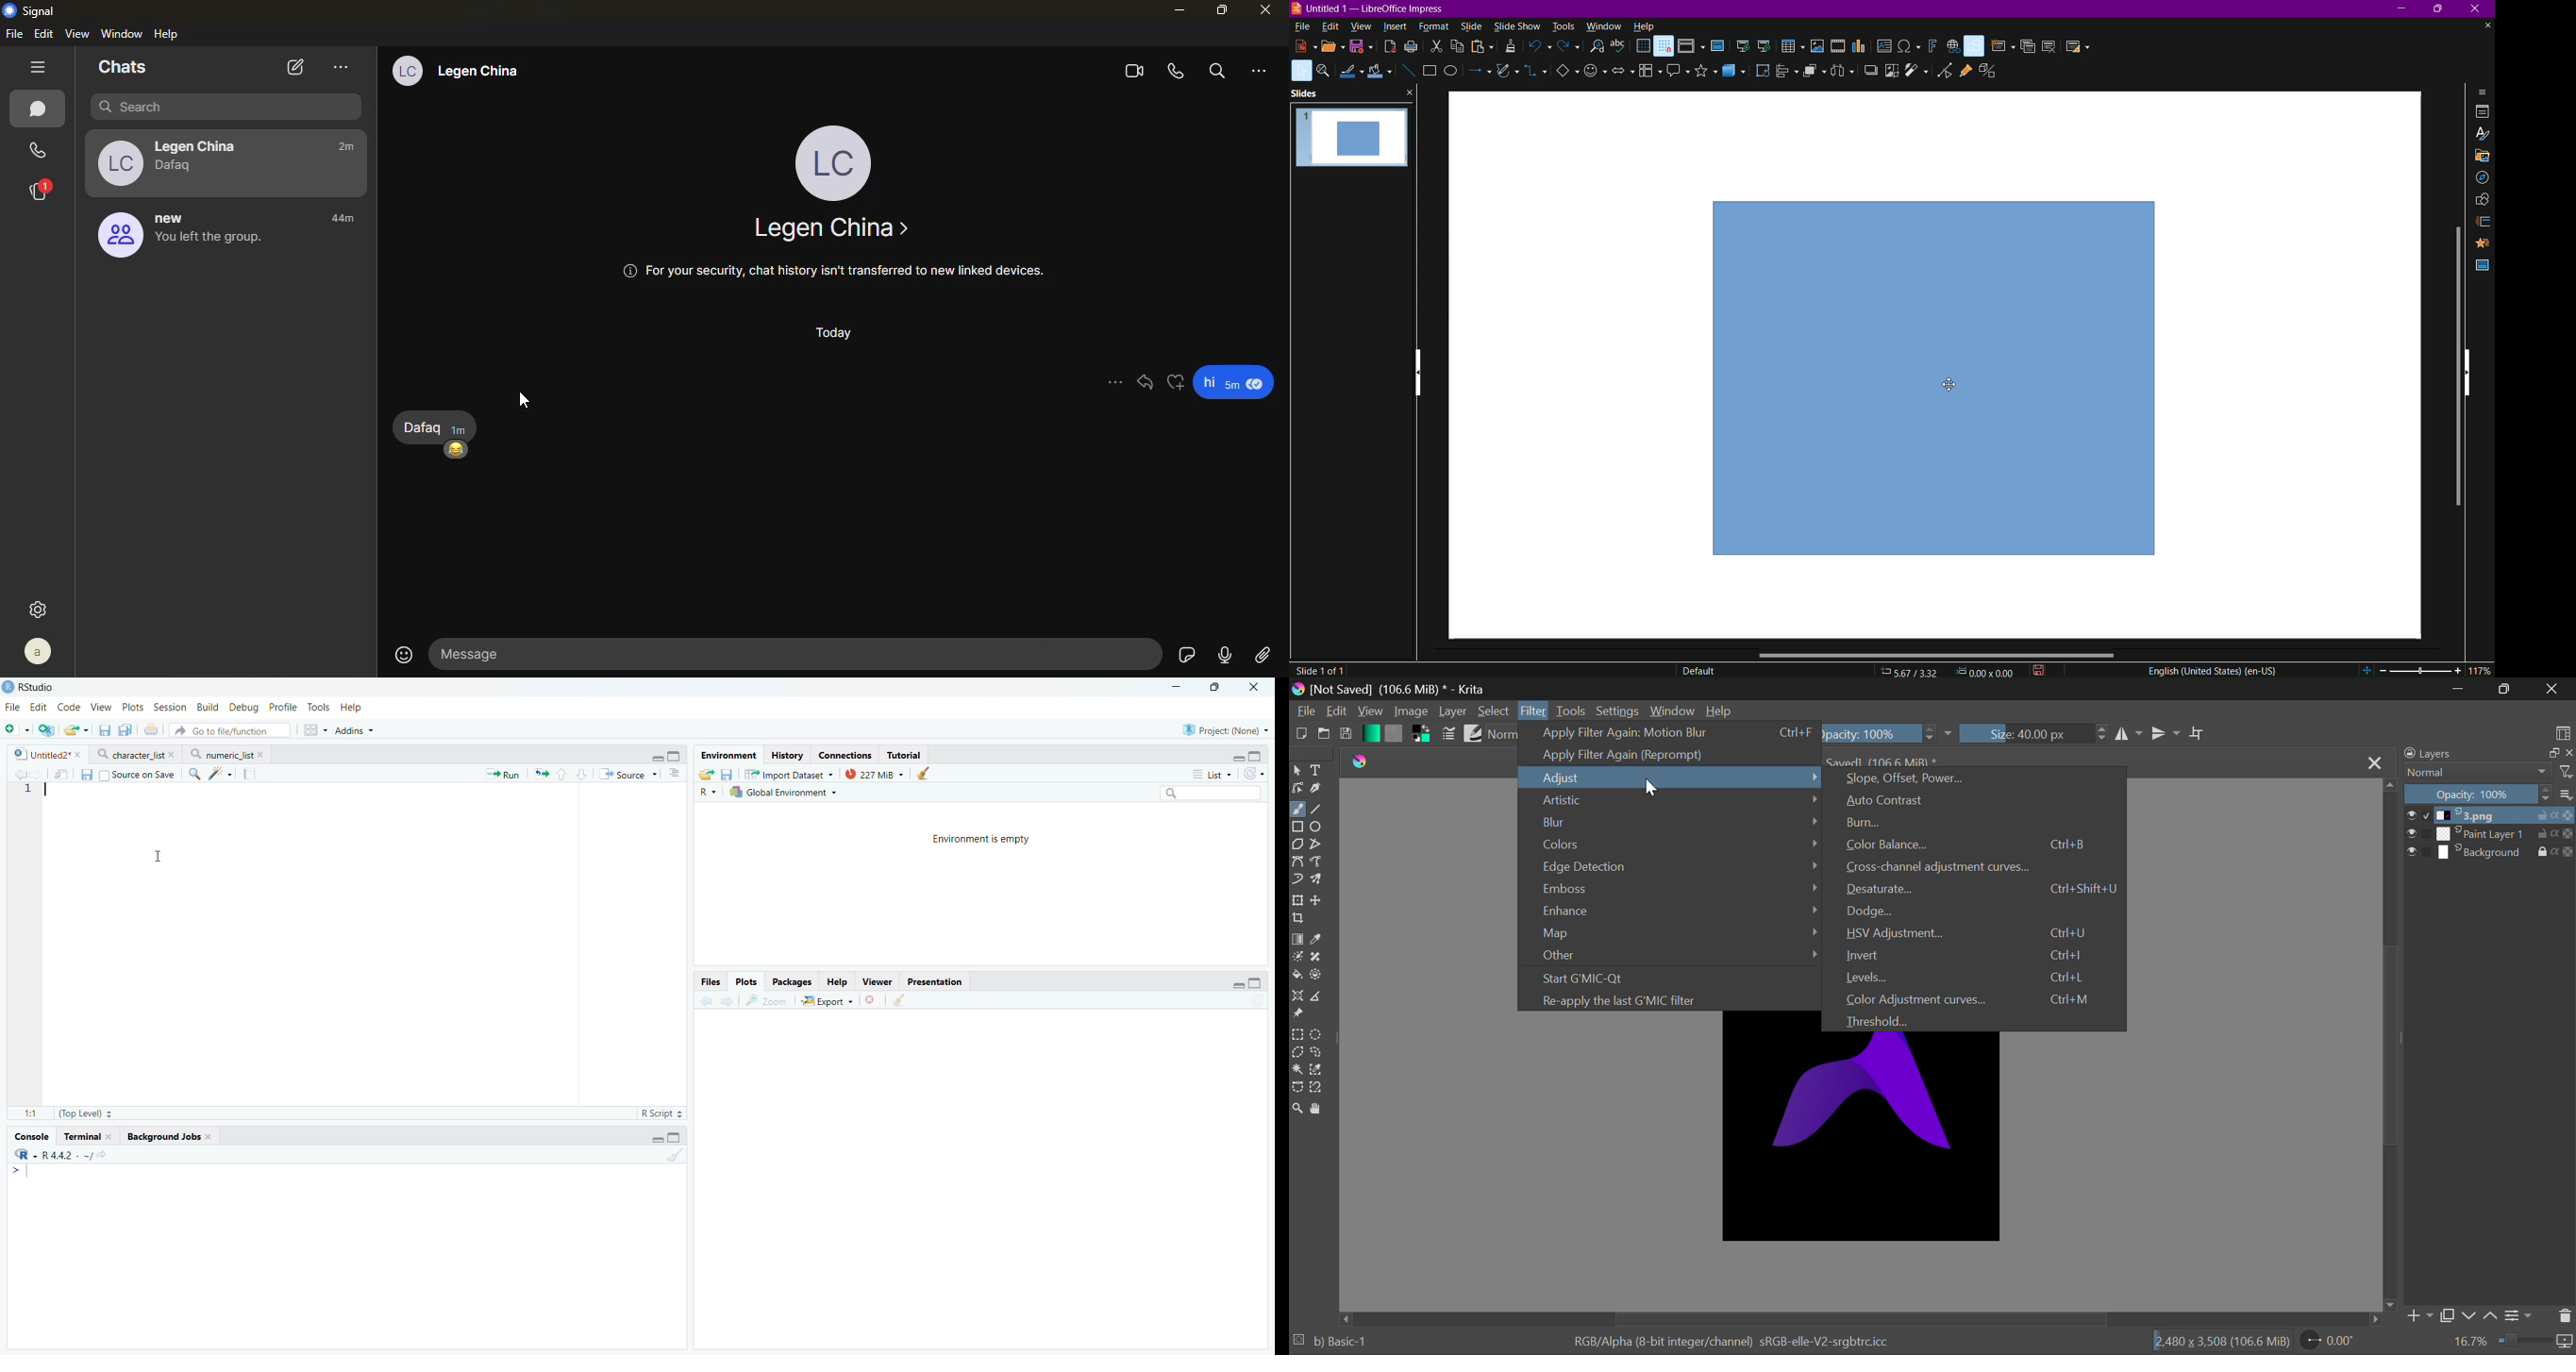  Describe the element at coordinates (676, 772) in the screenshot. I see `Show document outline` at that location.